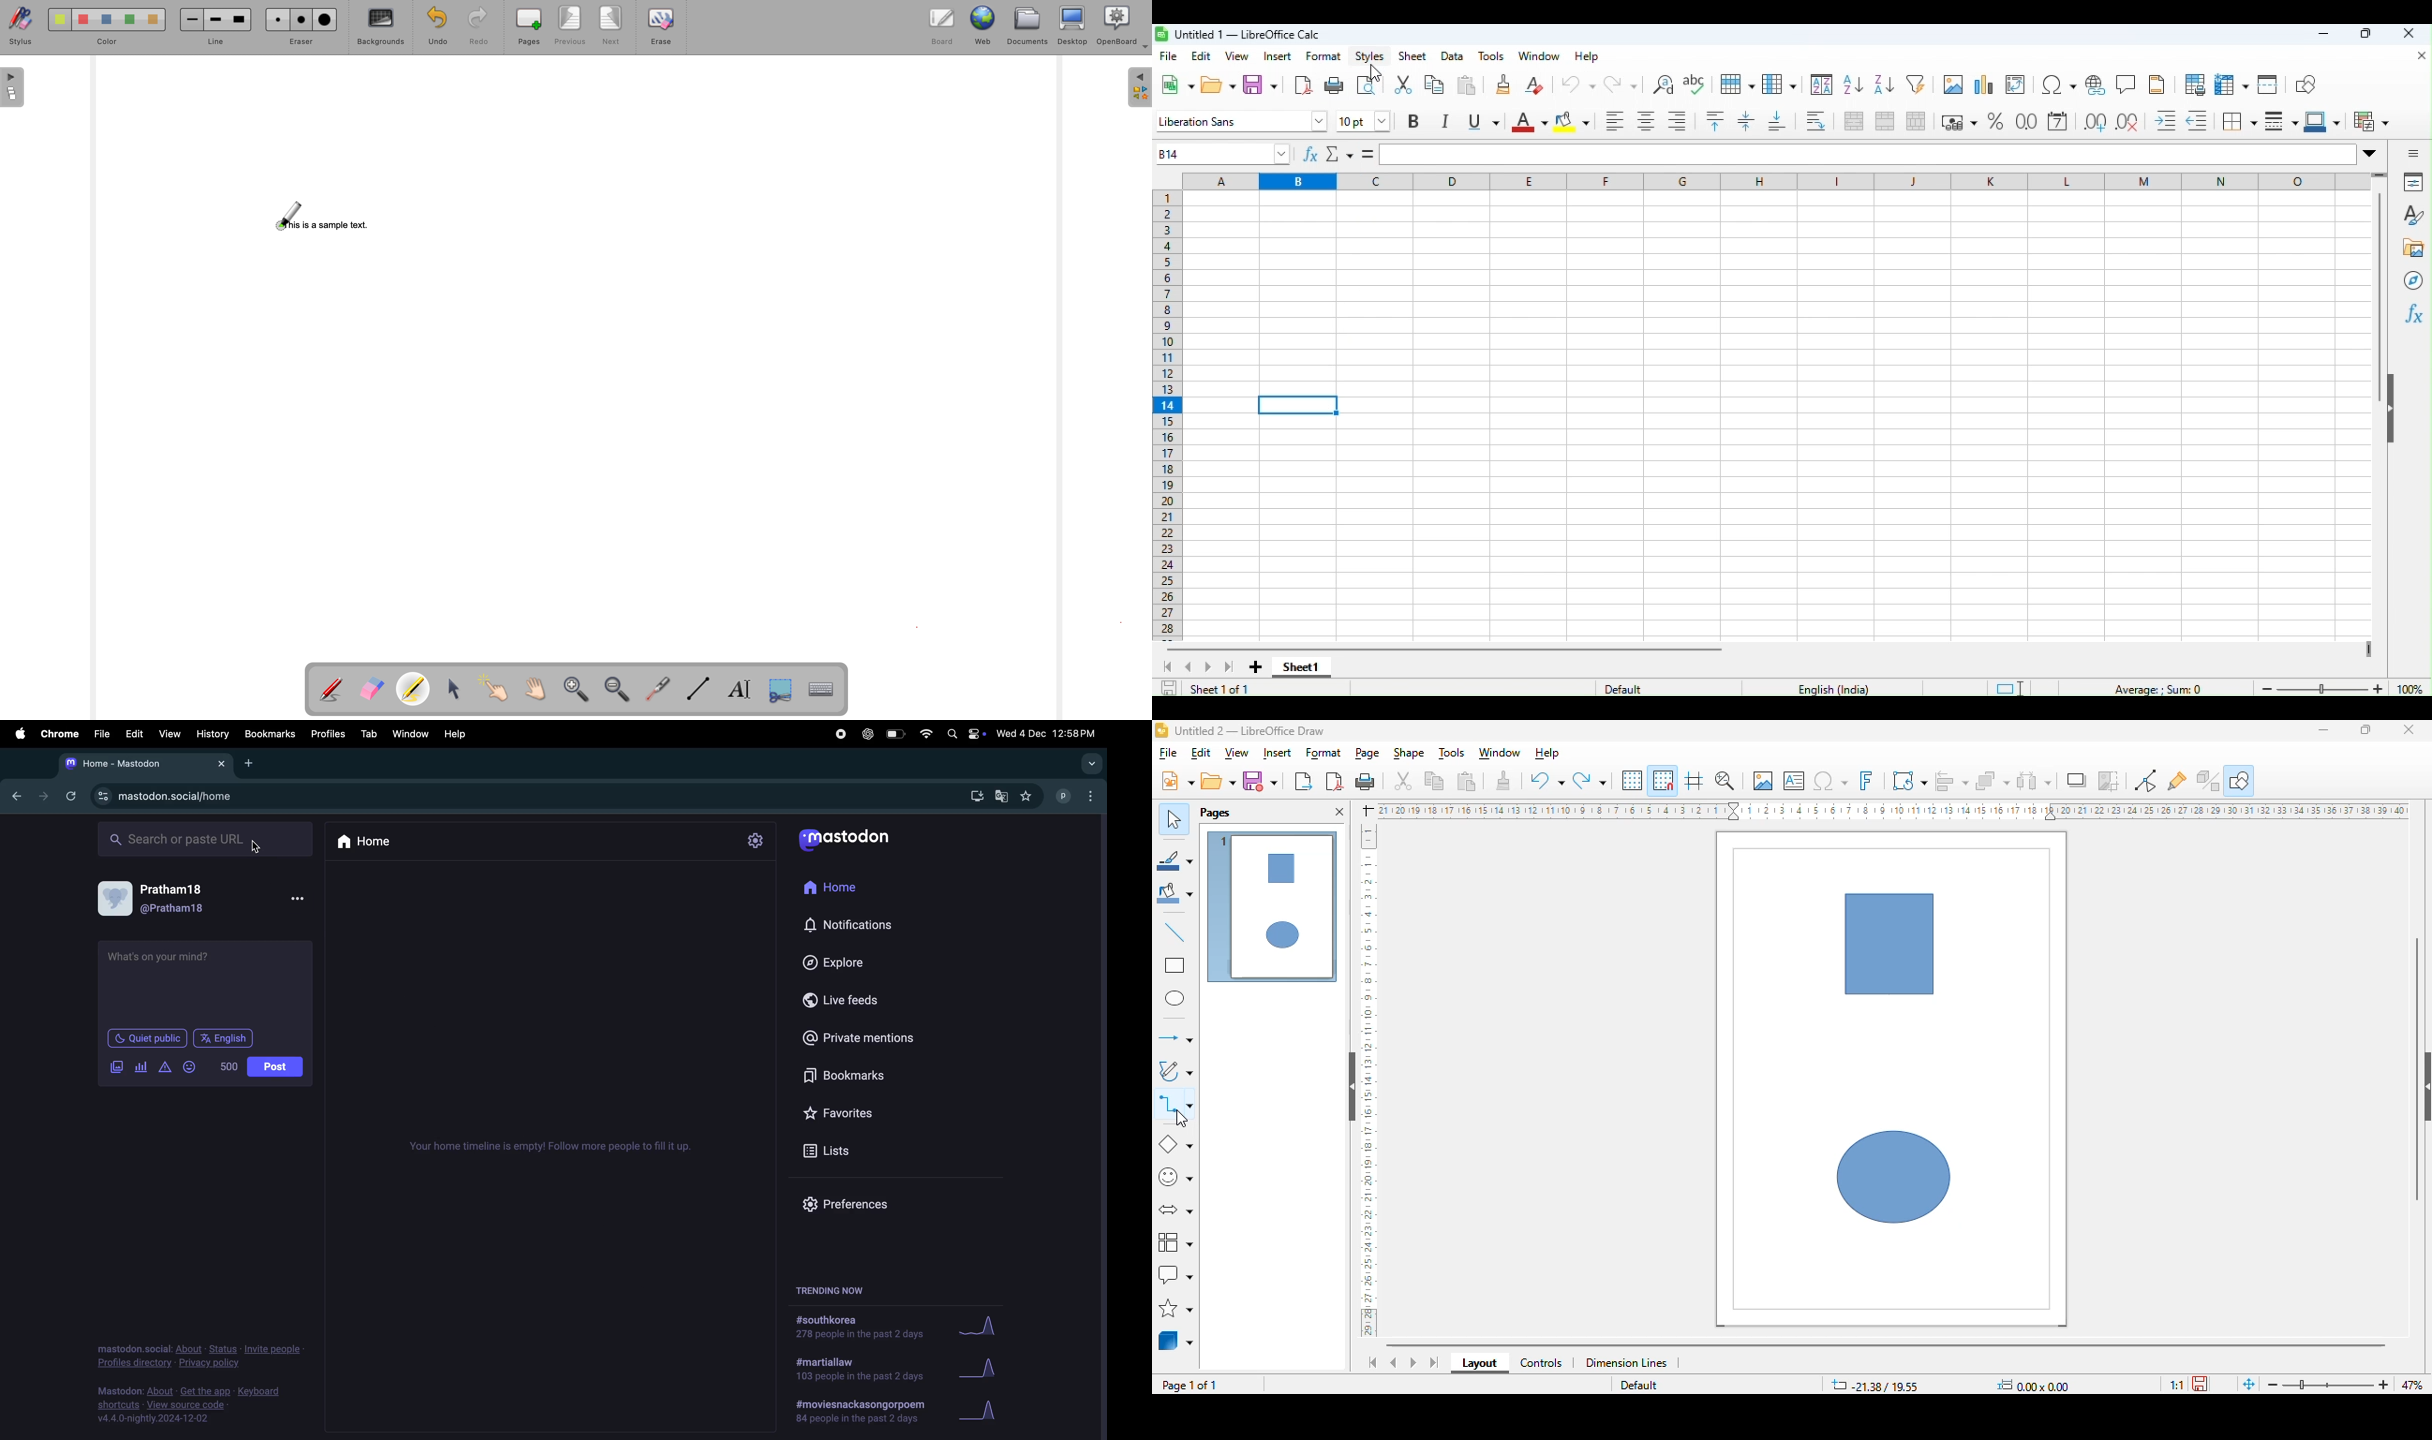  Describe the element at coordinates (868, 734) in the screenshot. I see `chatgpt` at that location.